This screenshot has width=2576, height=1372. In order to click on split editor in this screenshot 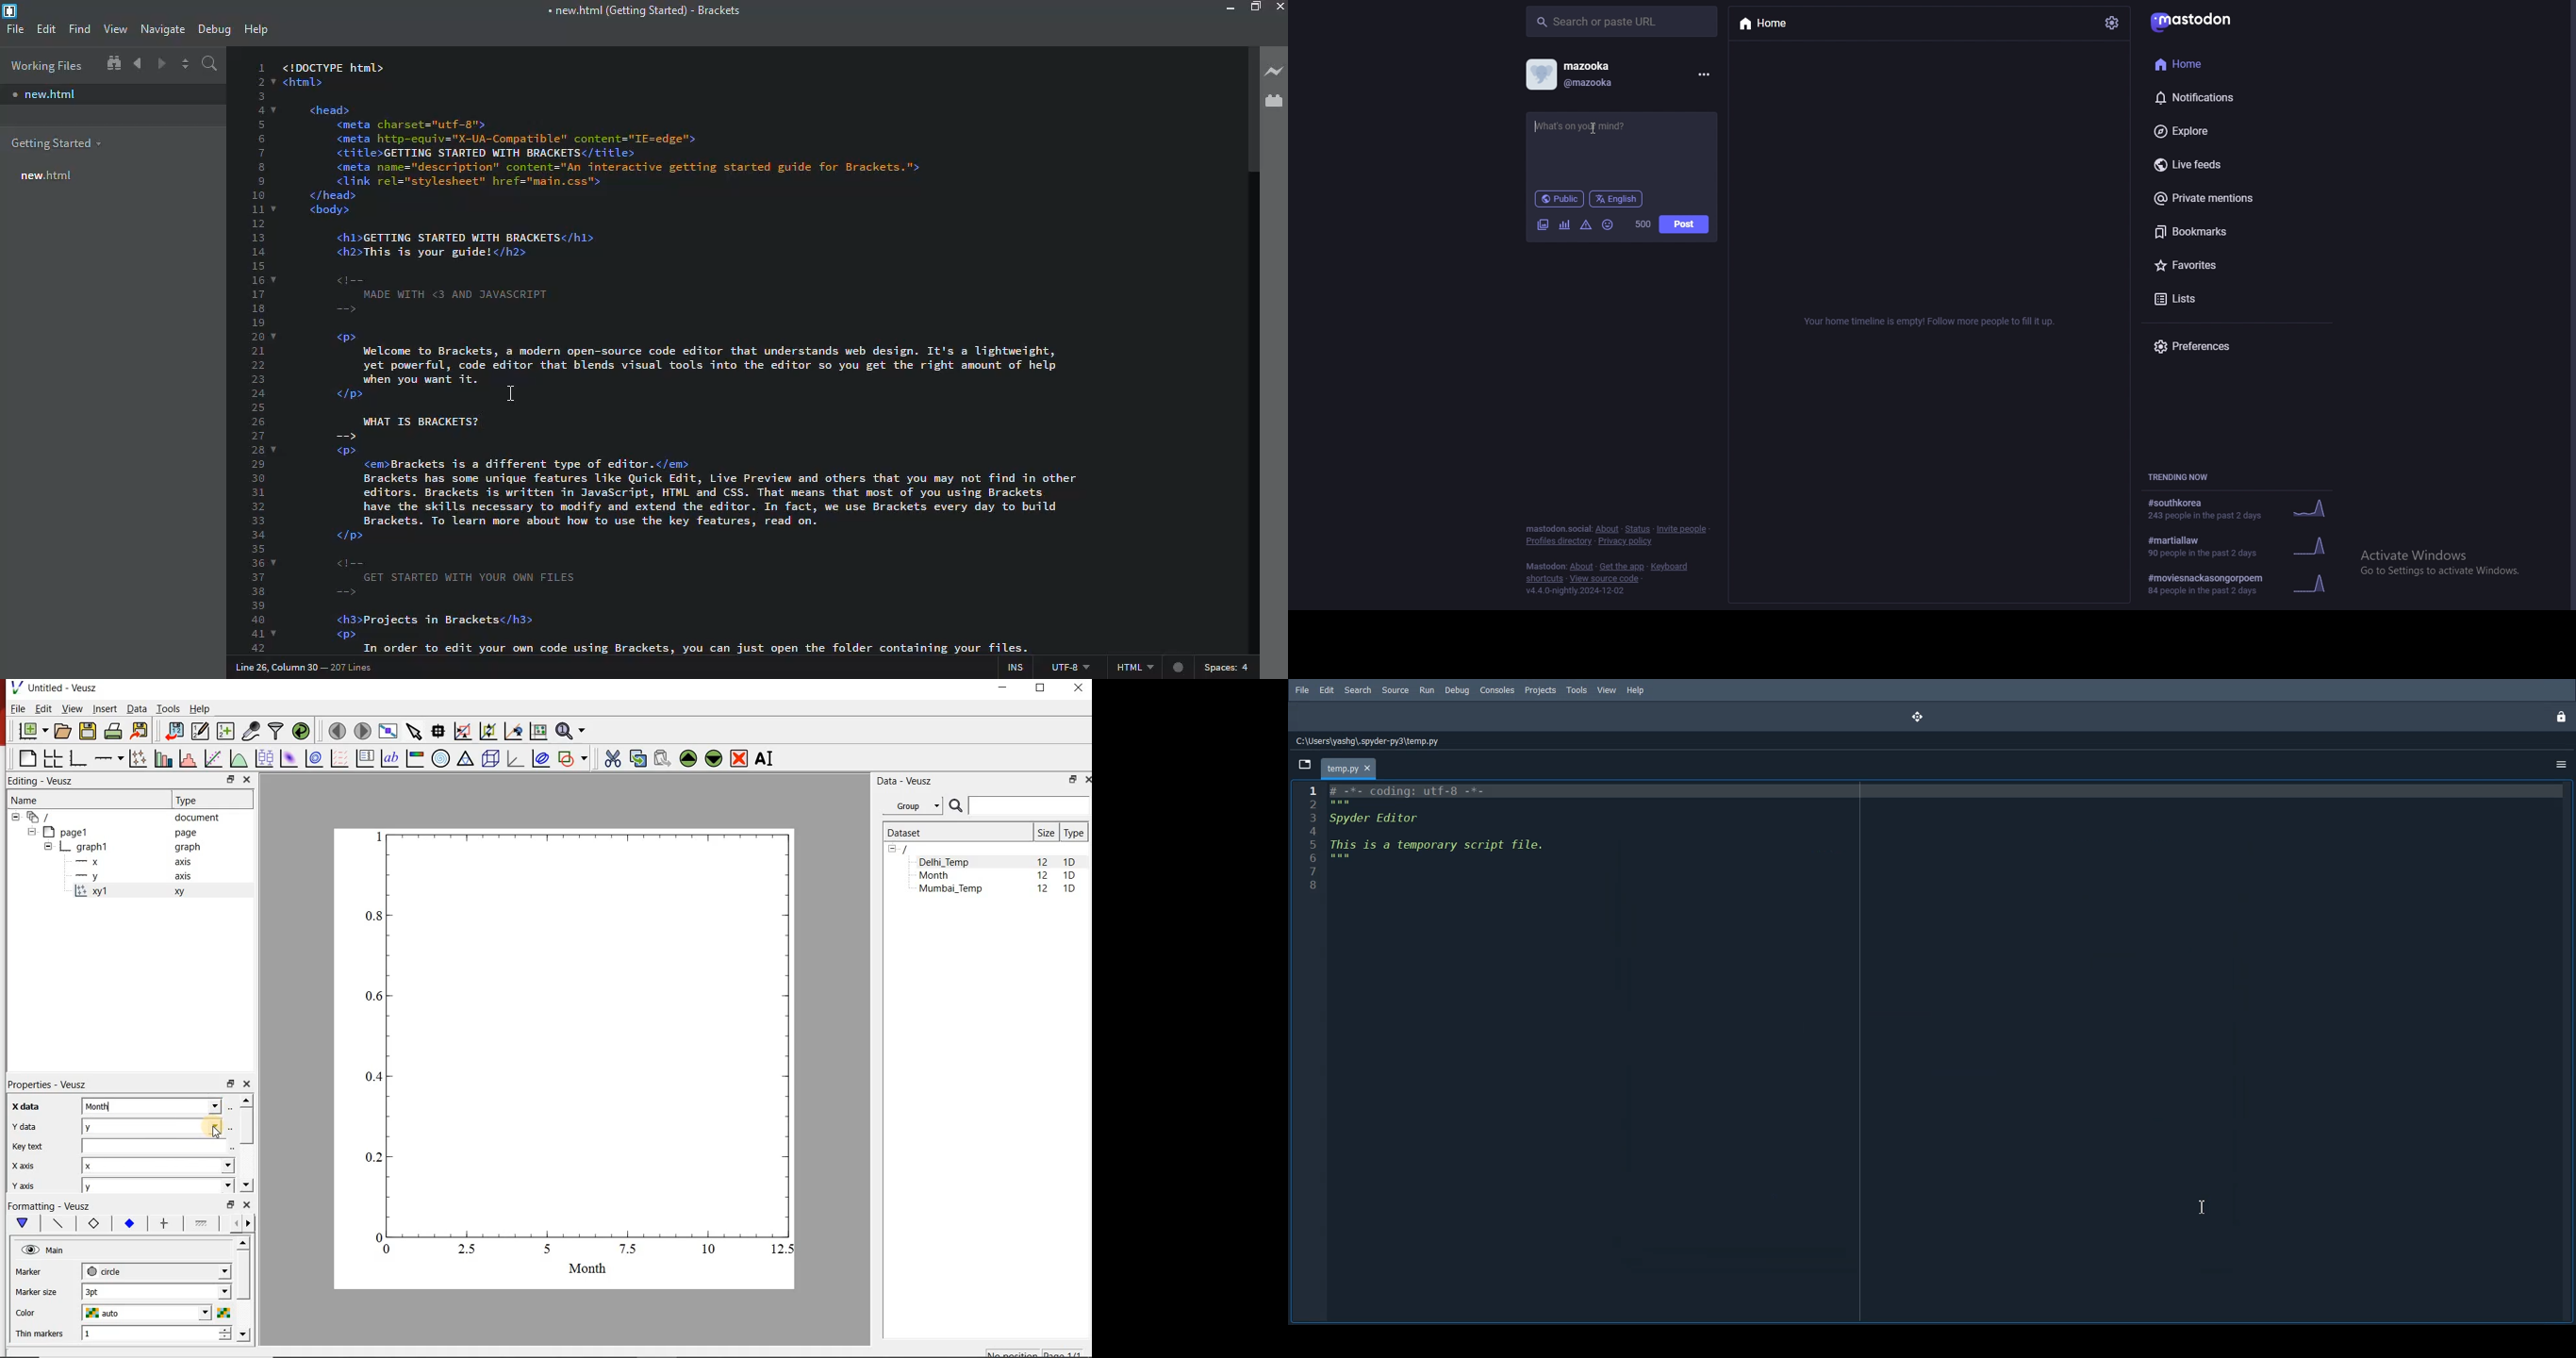, I will do `click(185, 64)`.